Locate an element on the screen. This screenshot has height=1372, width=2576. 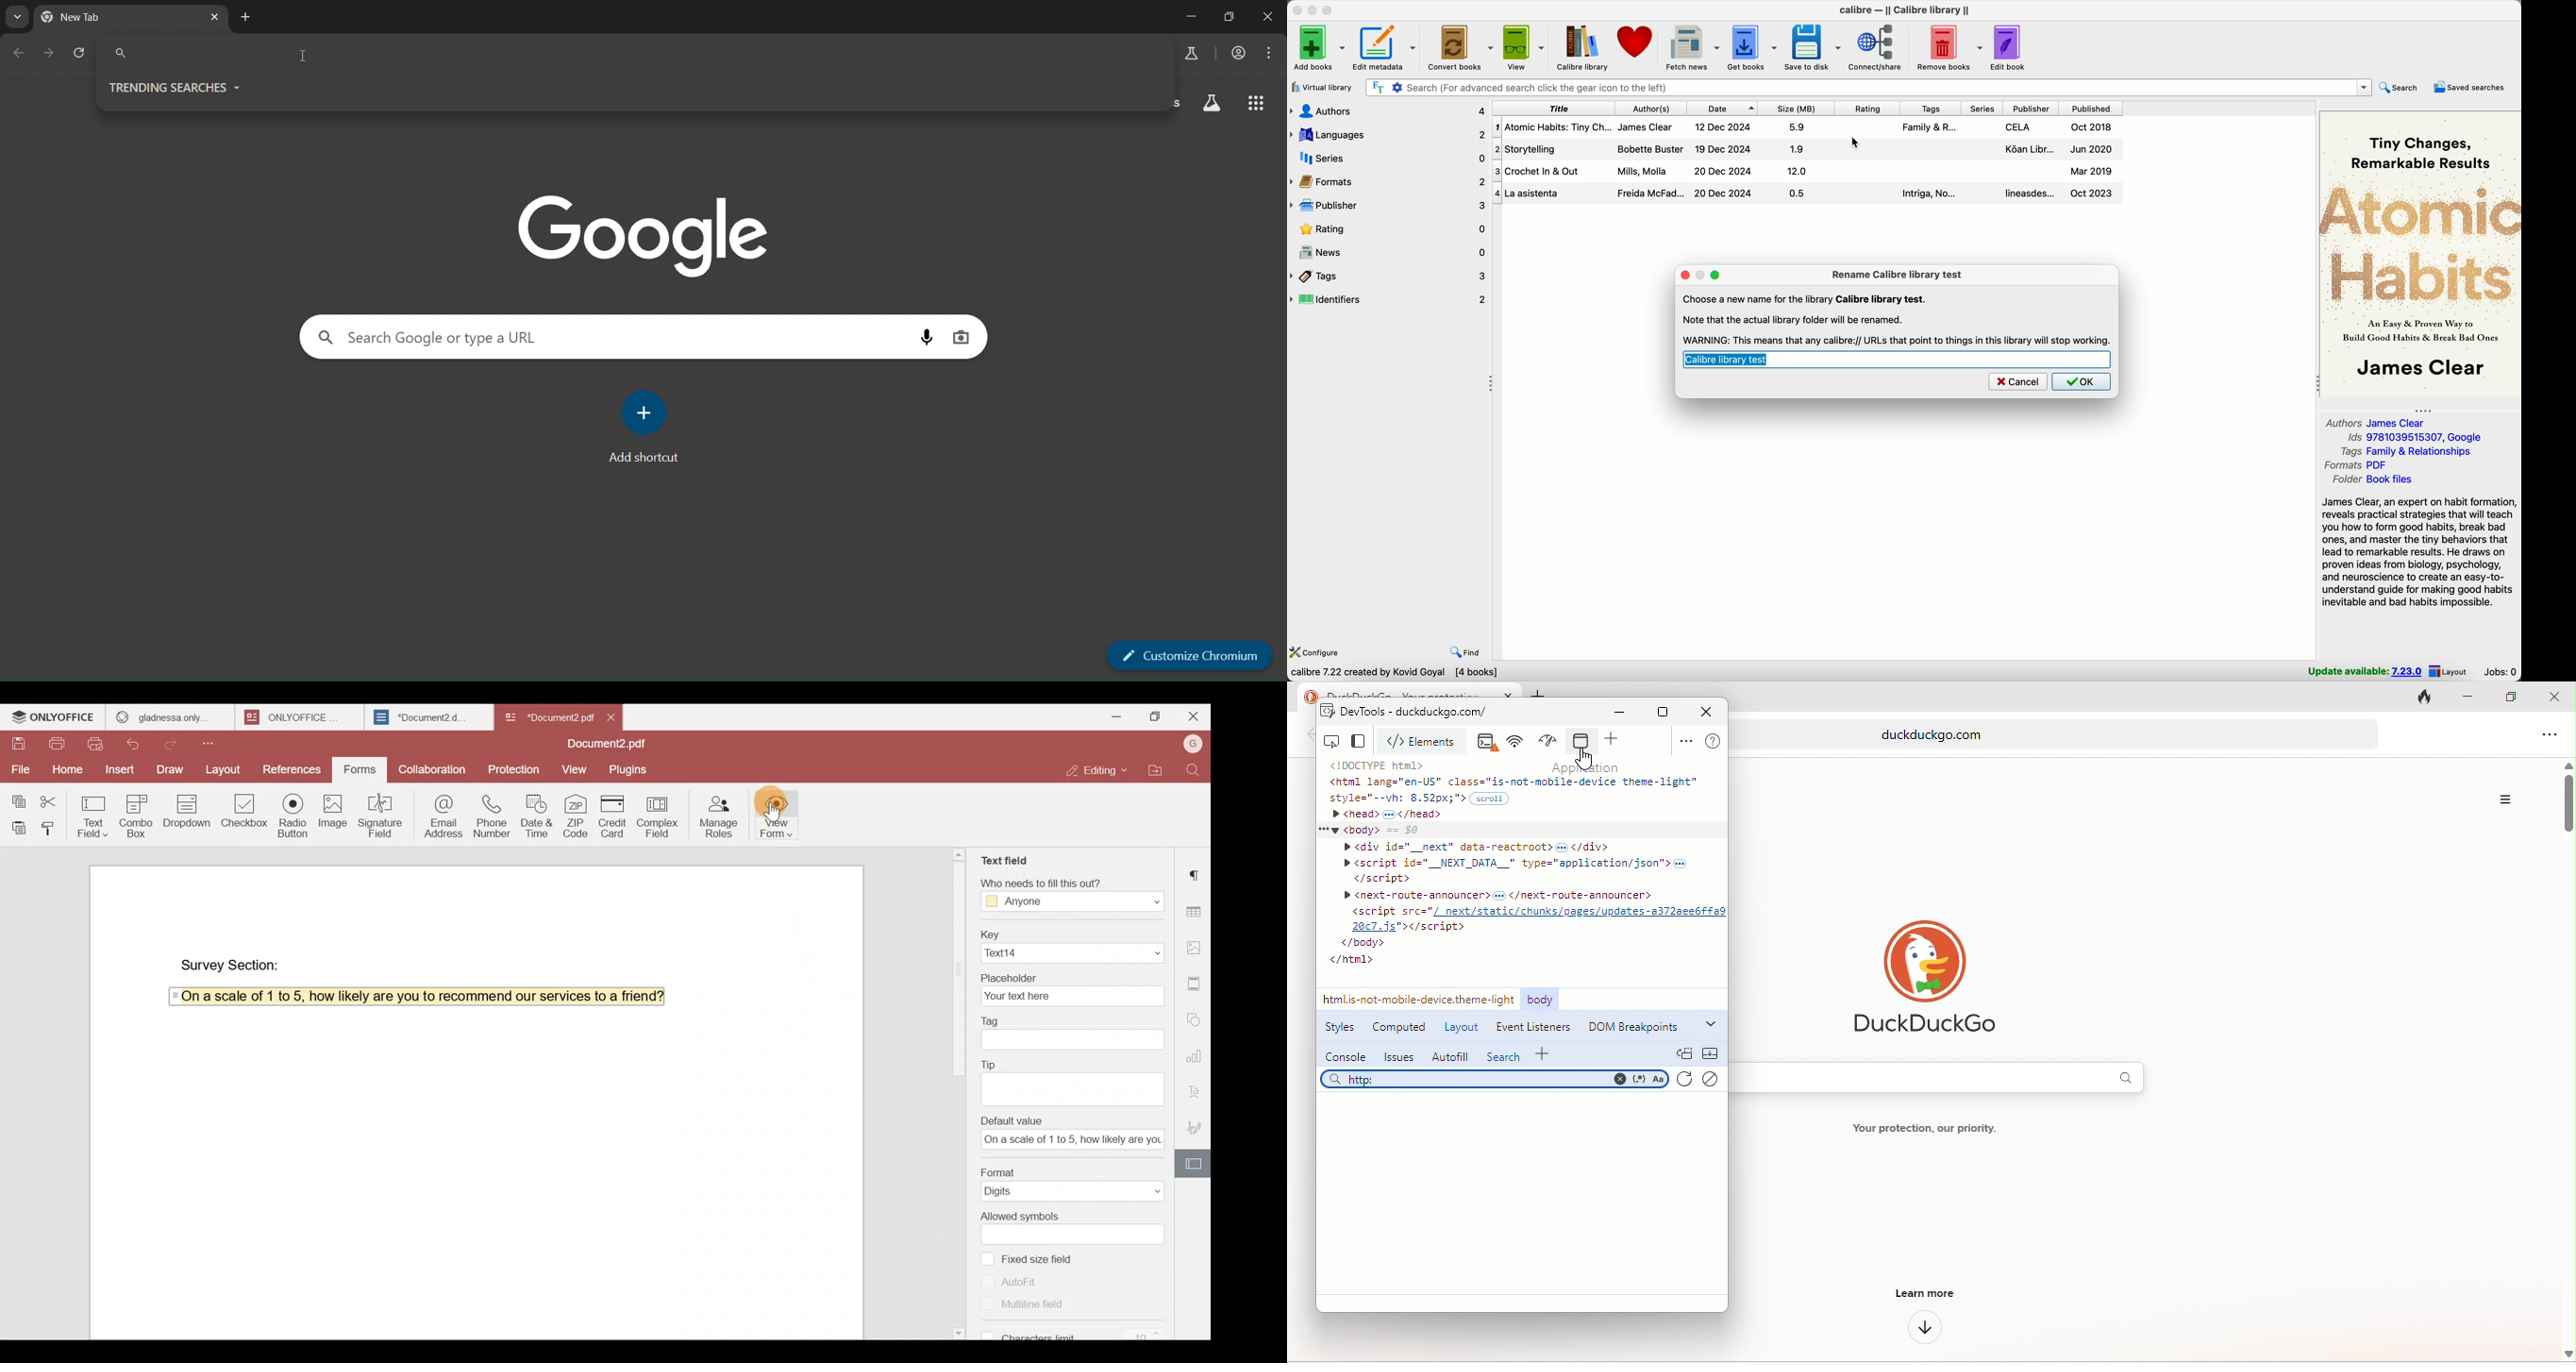
calibre library test is located at coordinates (1726, 360).